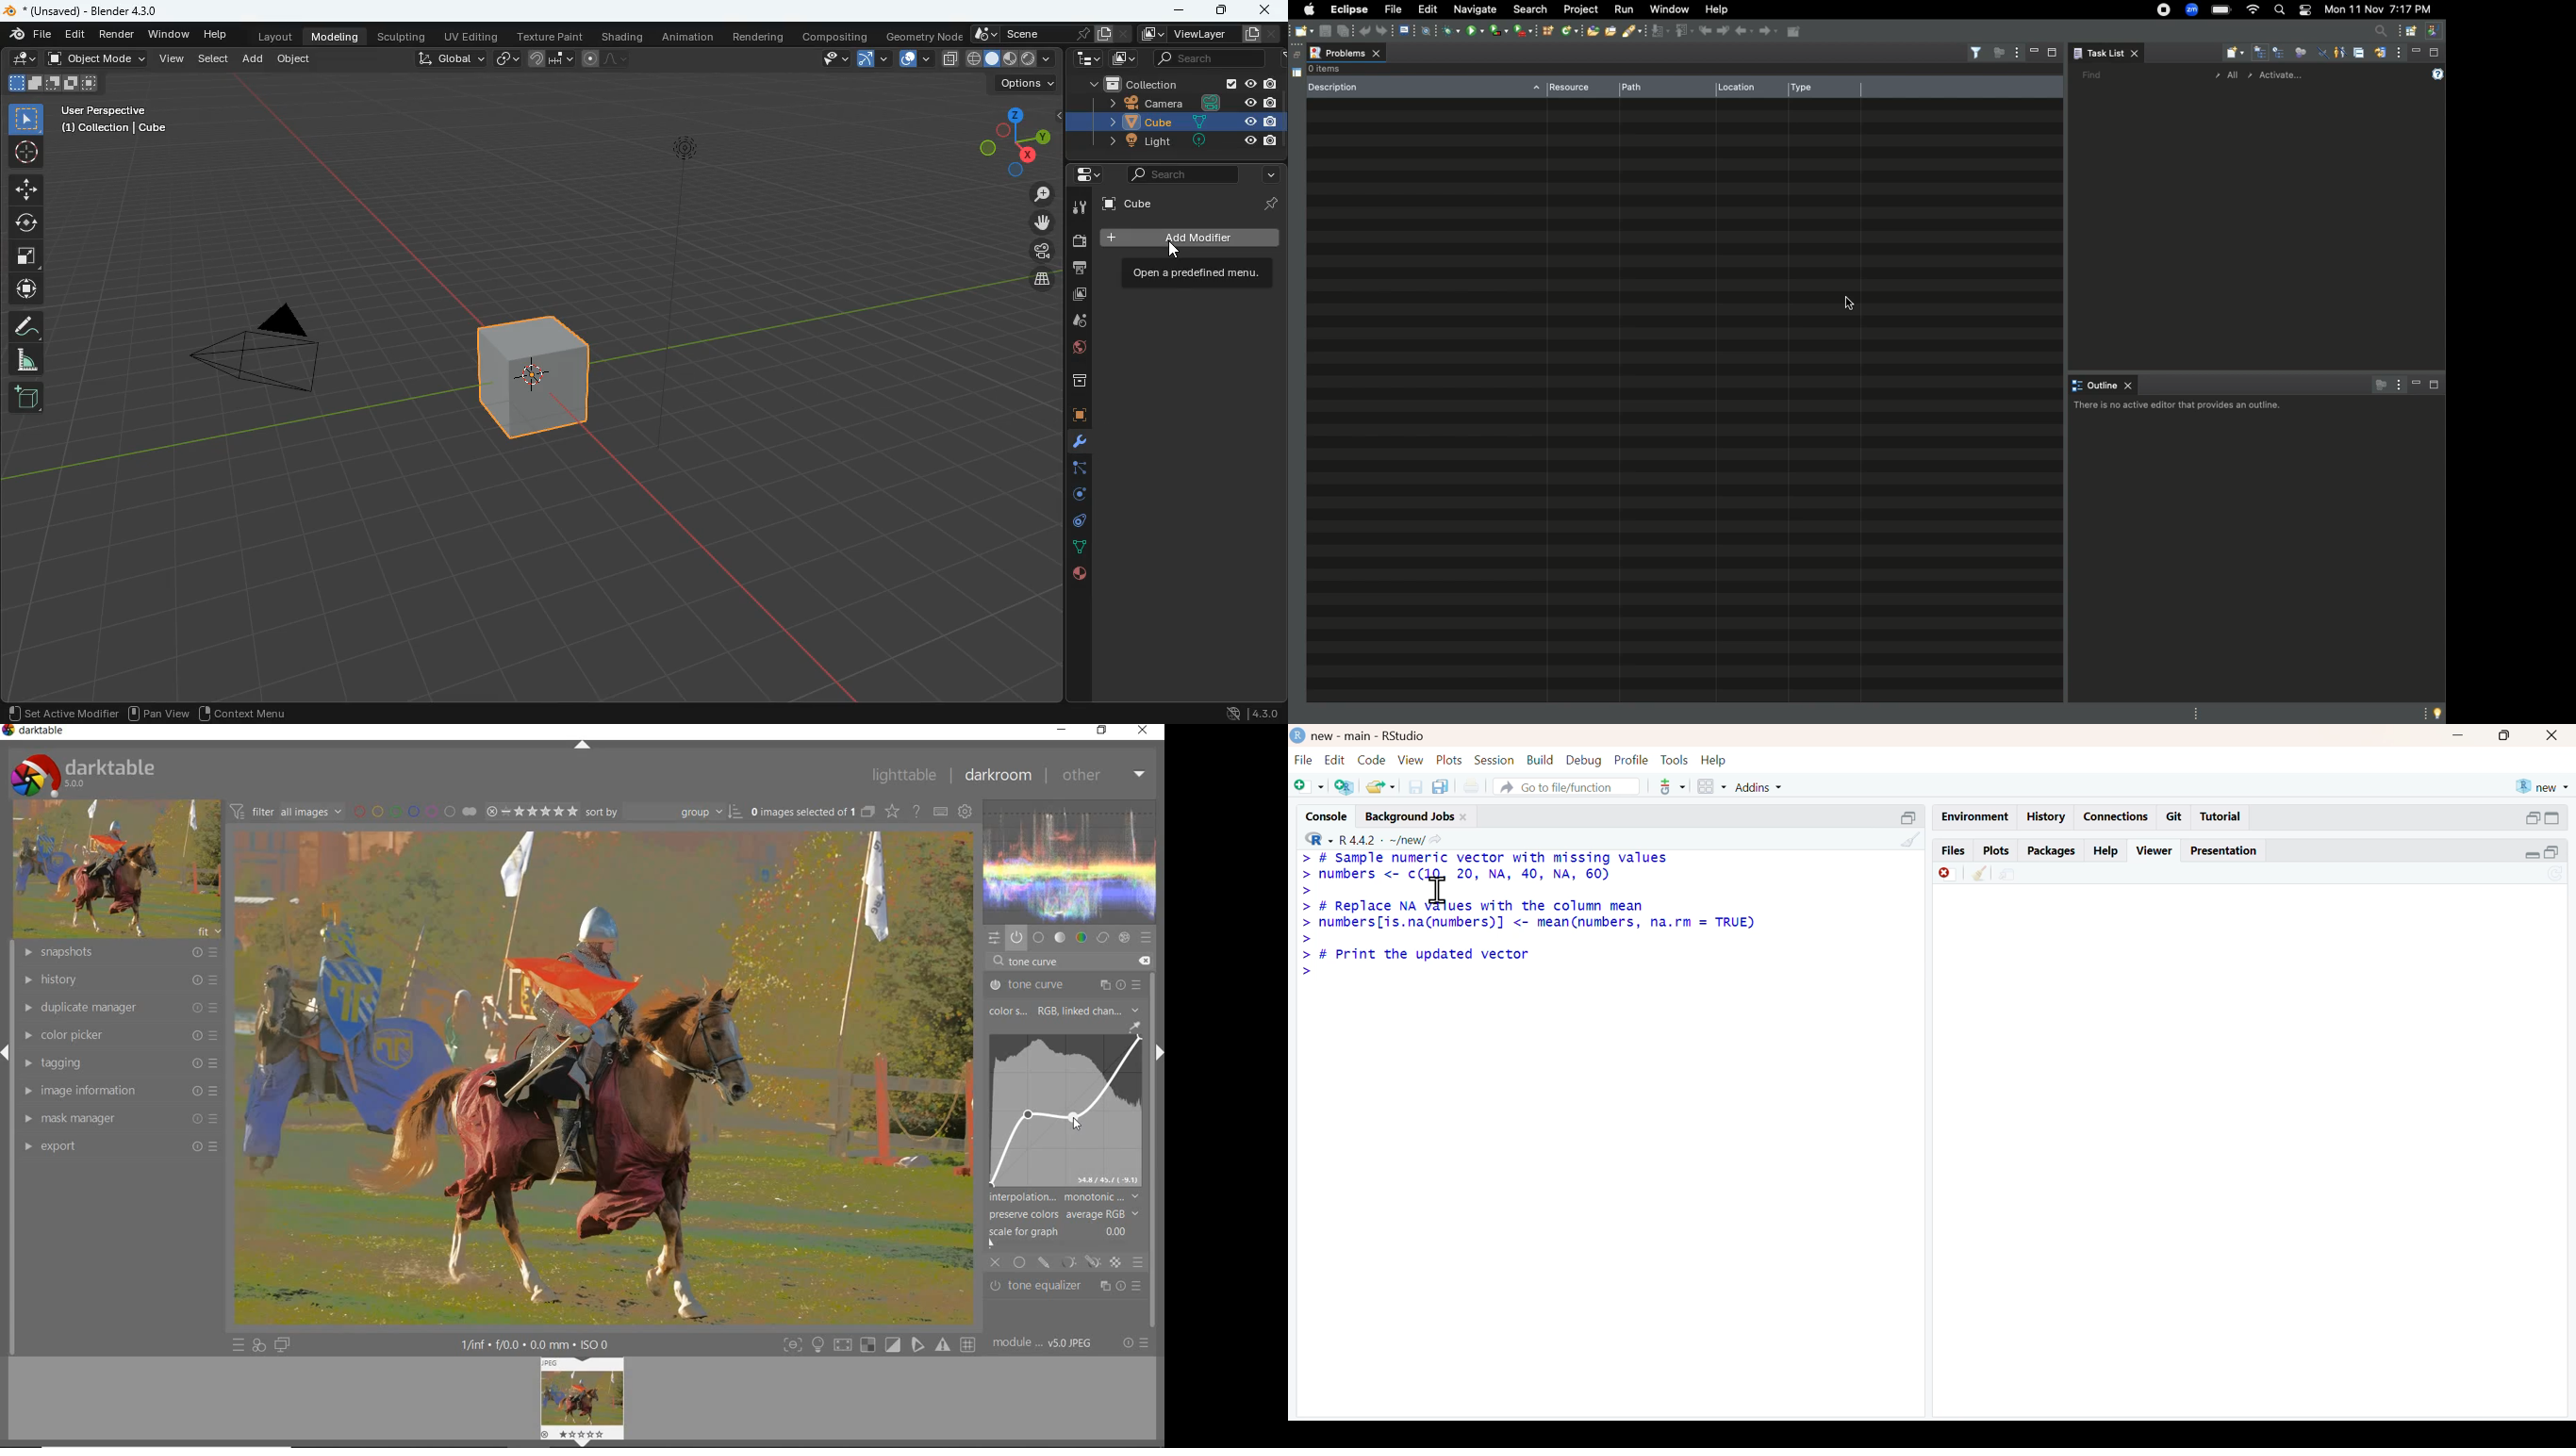 The height and width of the screenshot is (1456, 2576). What do you see at coordinates (2224, 851) in the screenshot?
I see `presentation` at bounding box center [2224, 851].